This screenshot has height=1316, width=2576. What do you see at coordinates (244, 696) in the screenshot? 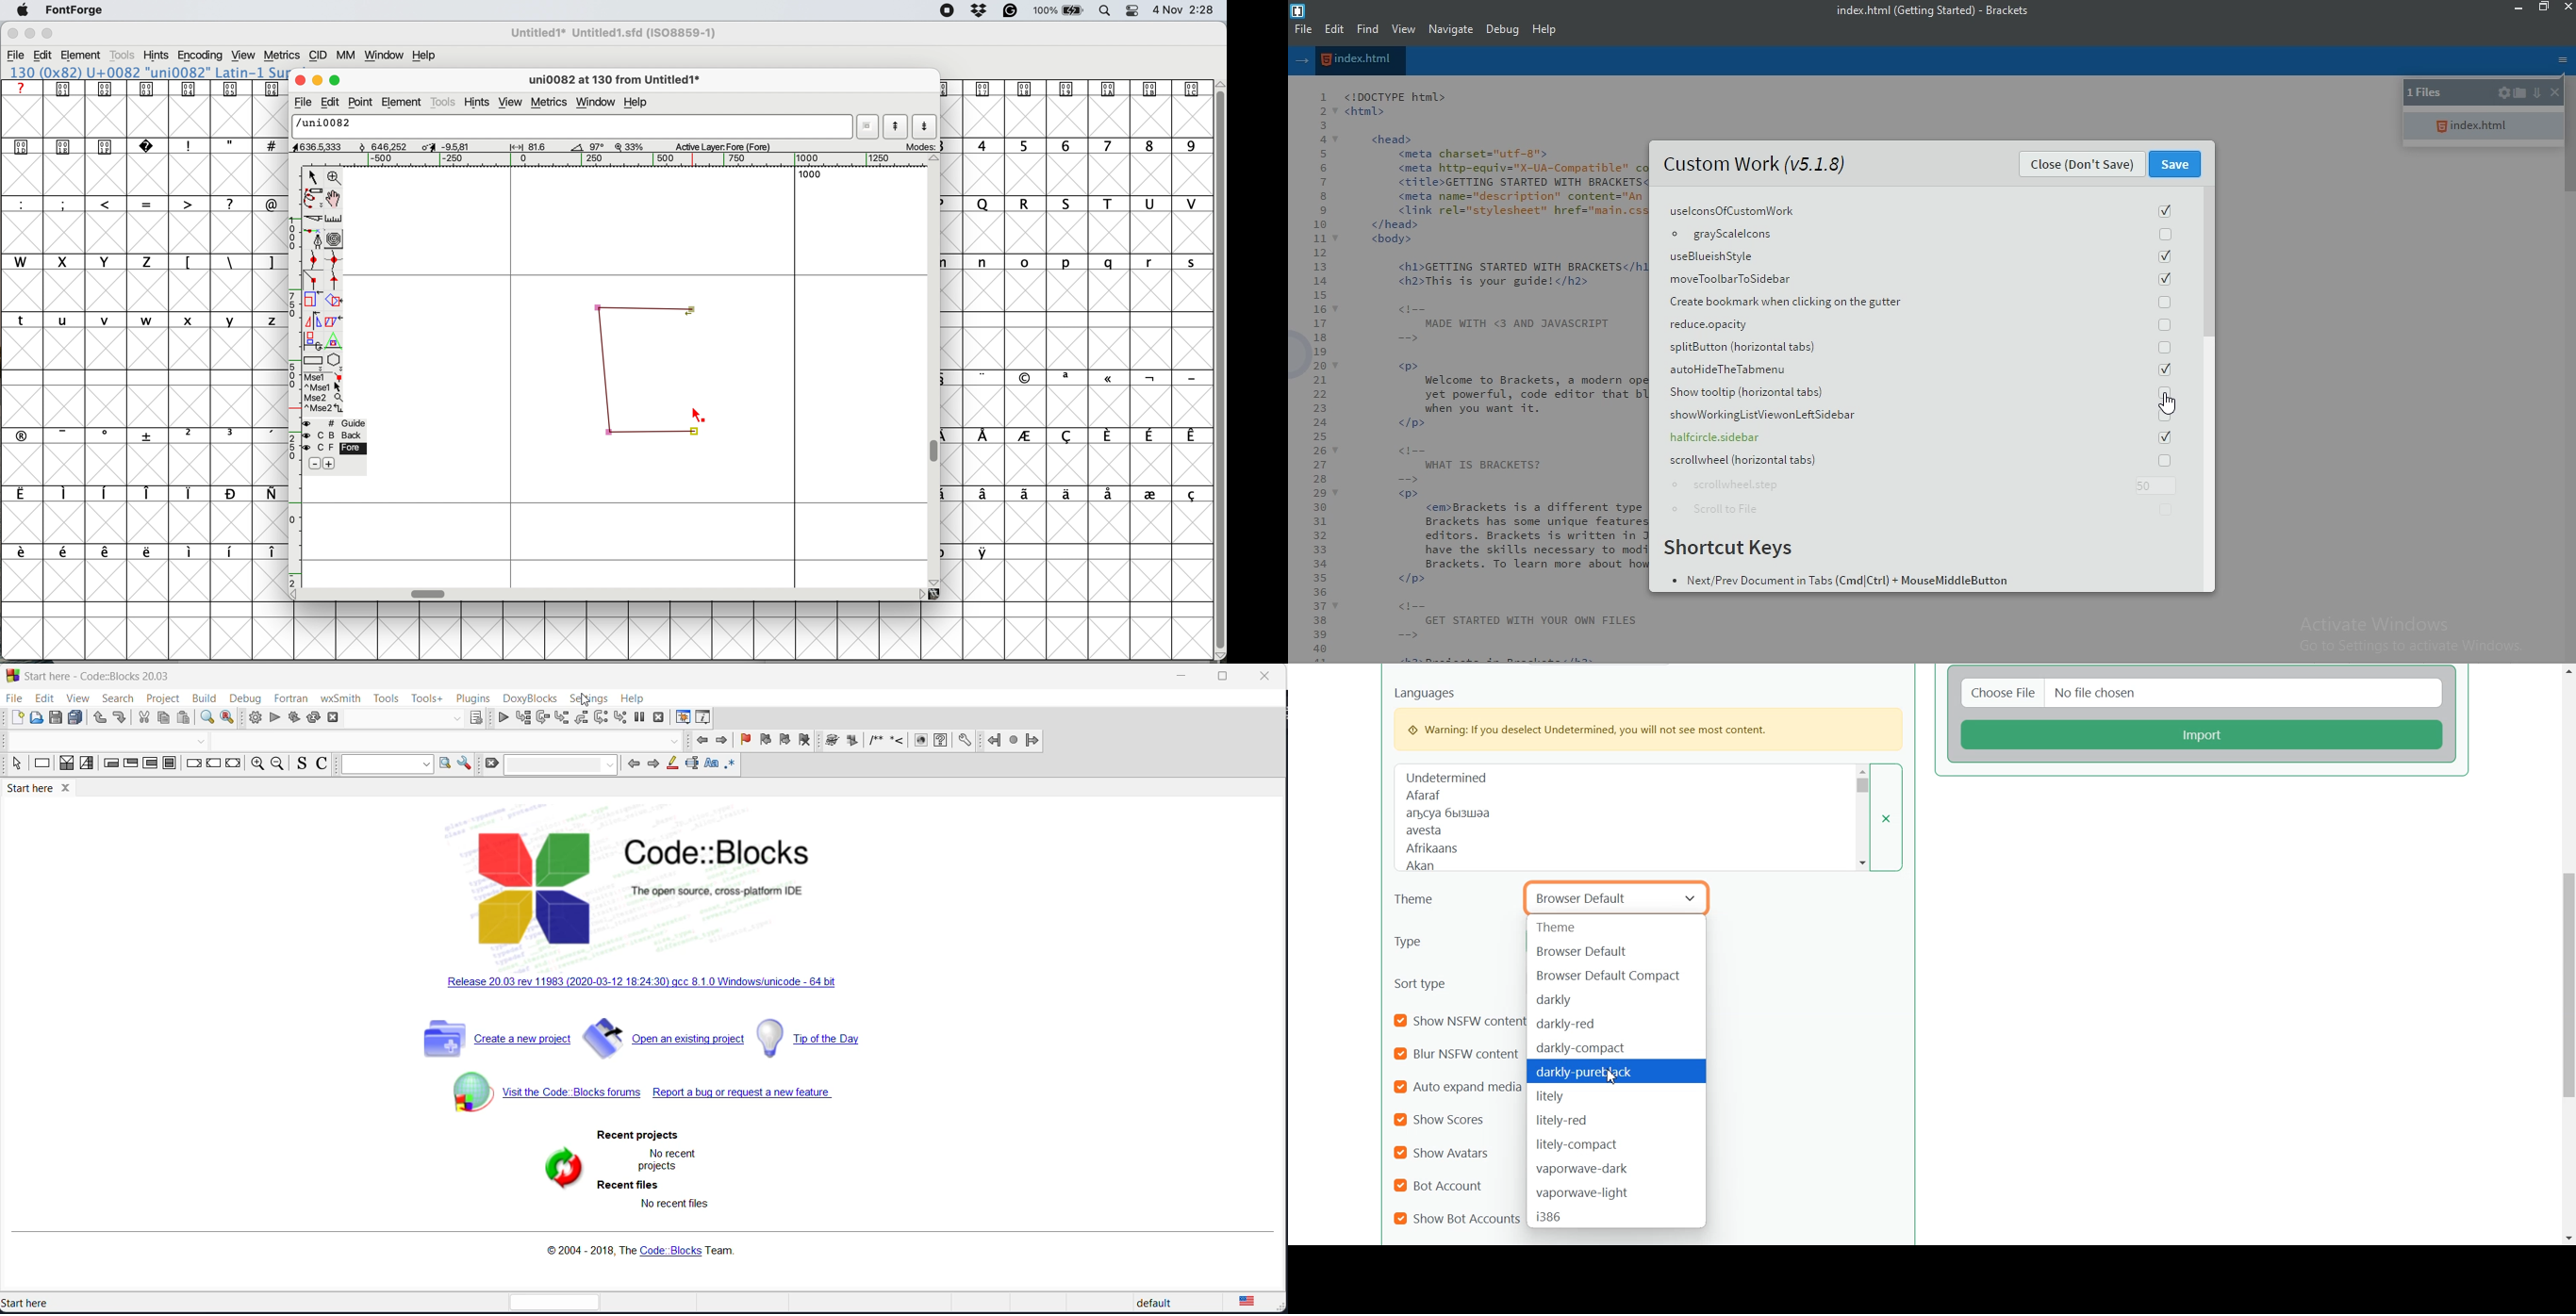
I see `debug` at bounding box center [244, 696].